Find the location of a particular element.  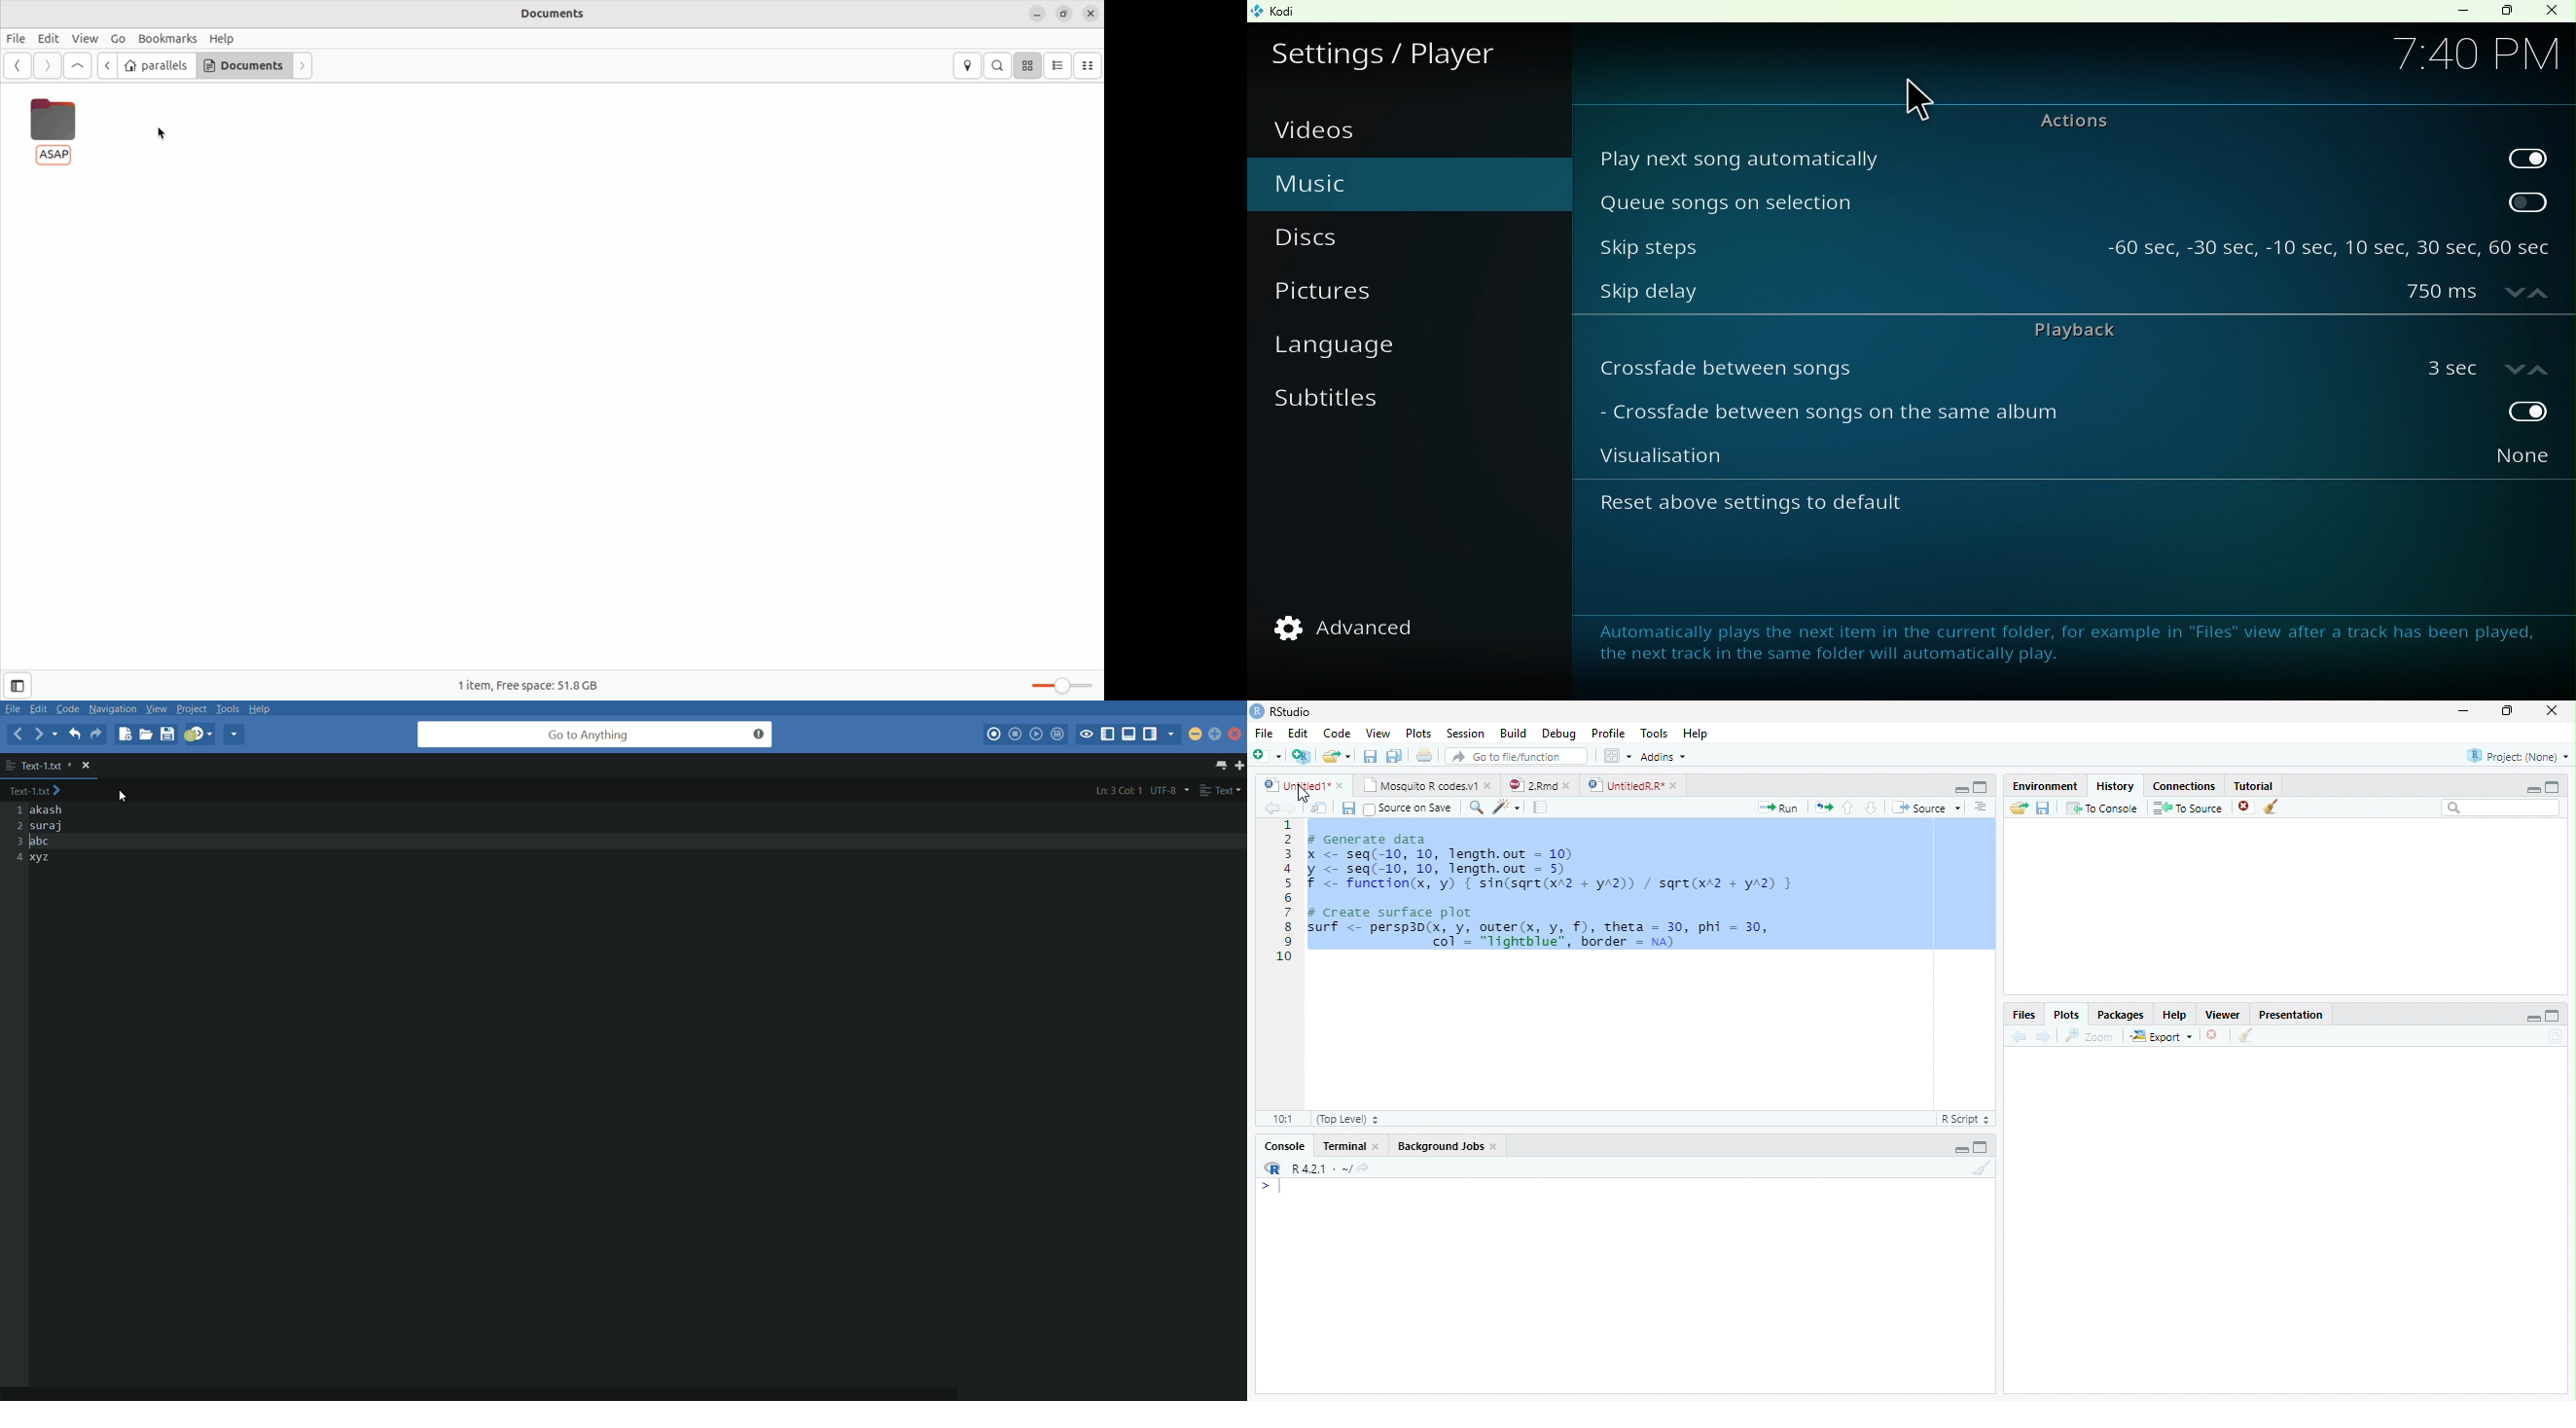

Remove current plot is located at coordinates (2216, 1035).